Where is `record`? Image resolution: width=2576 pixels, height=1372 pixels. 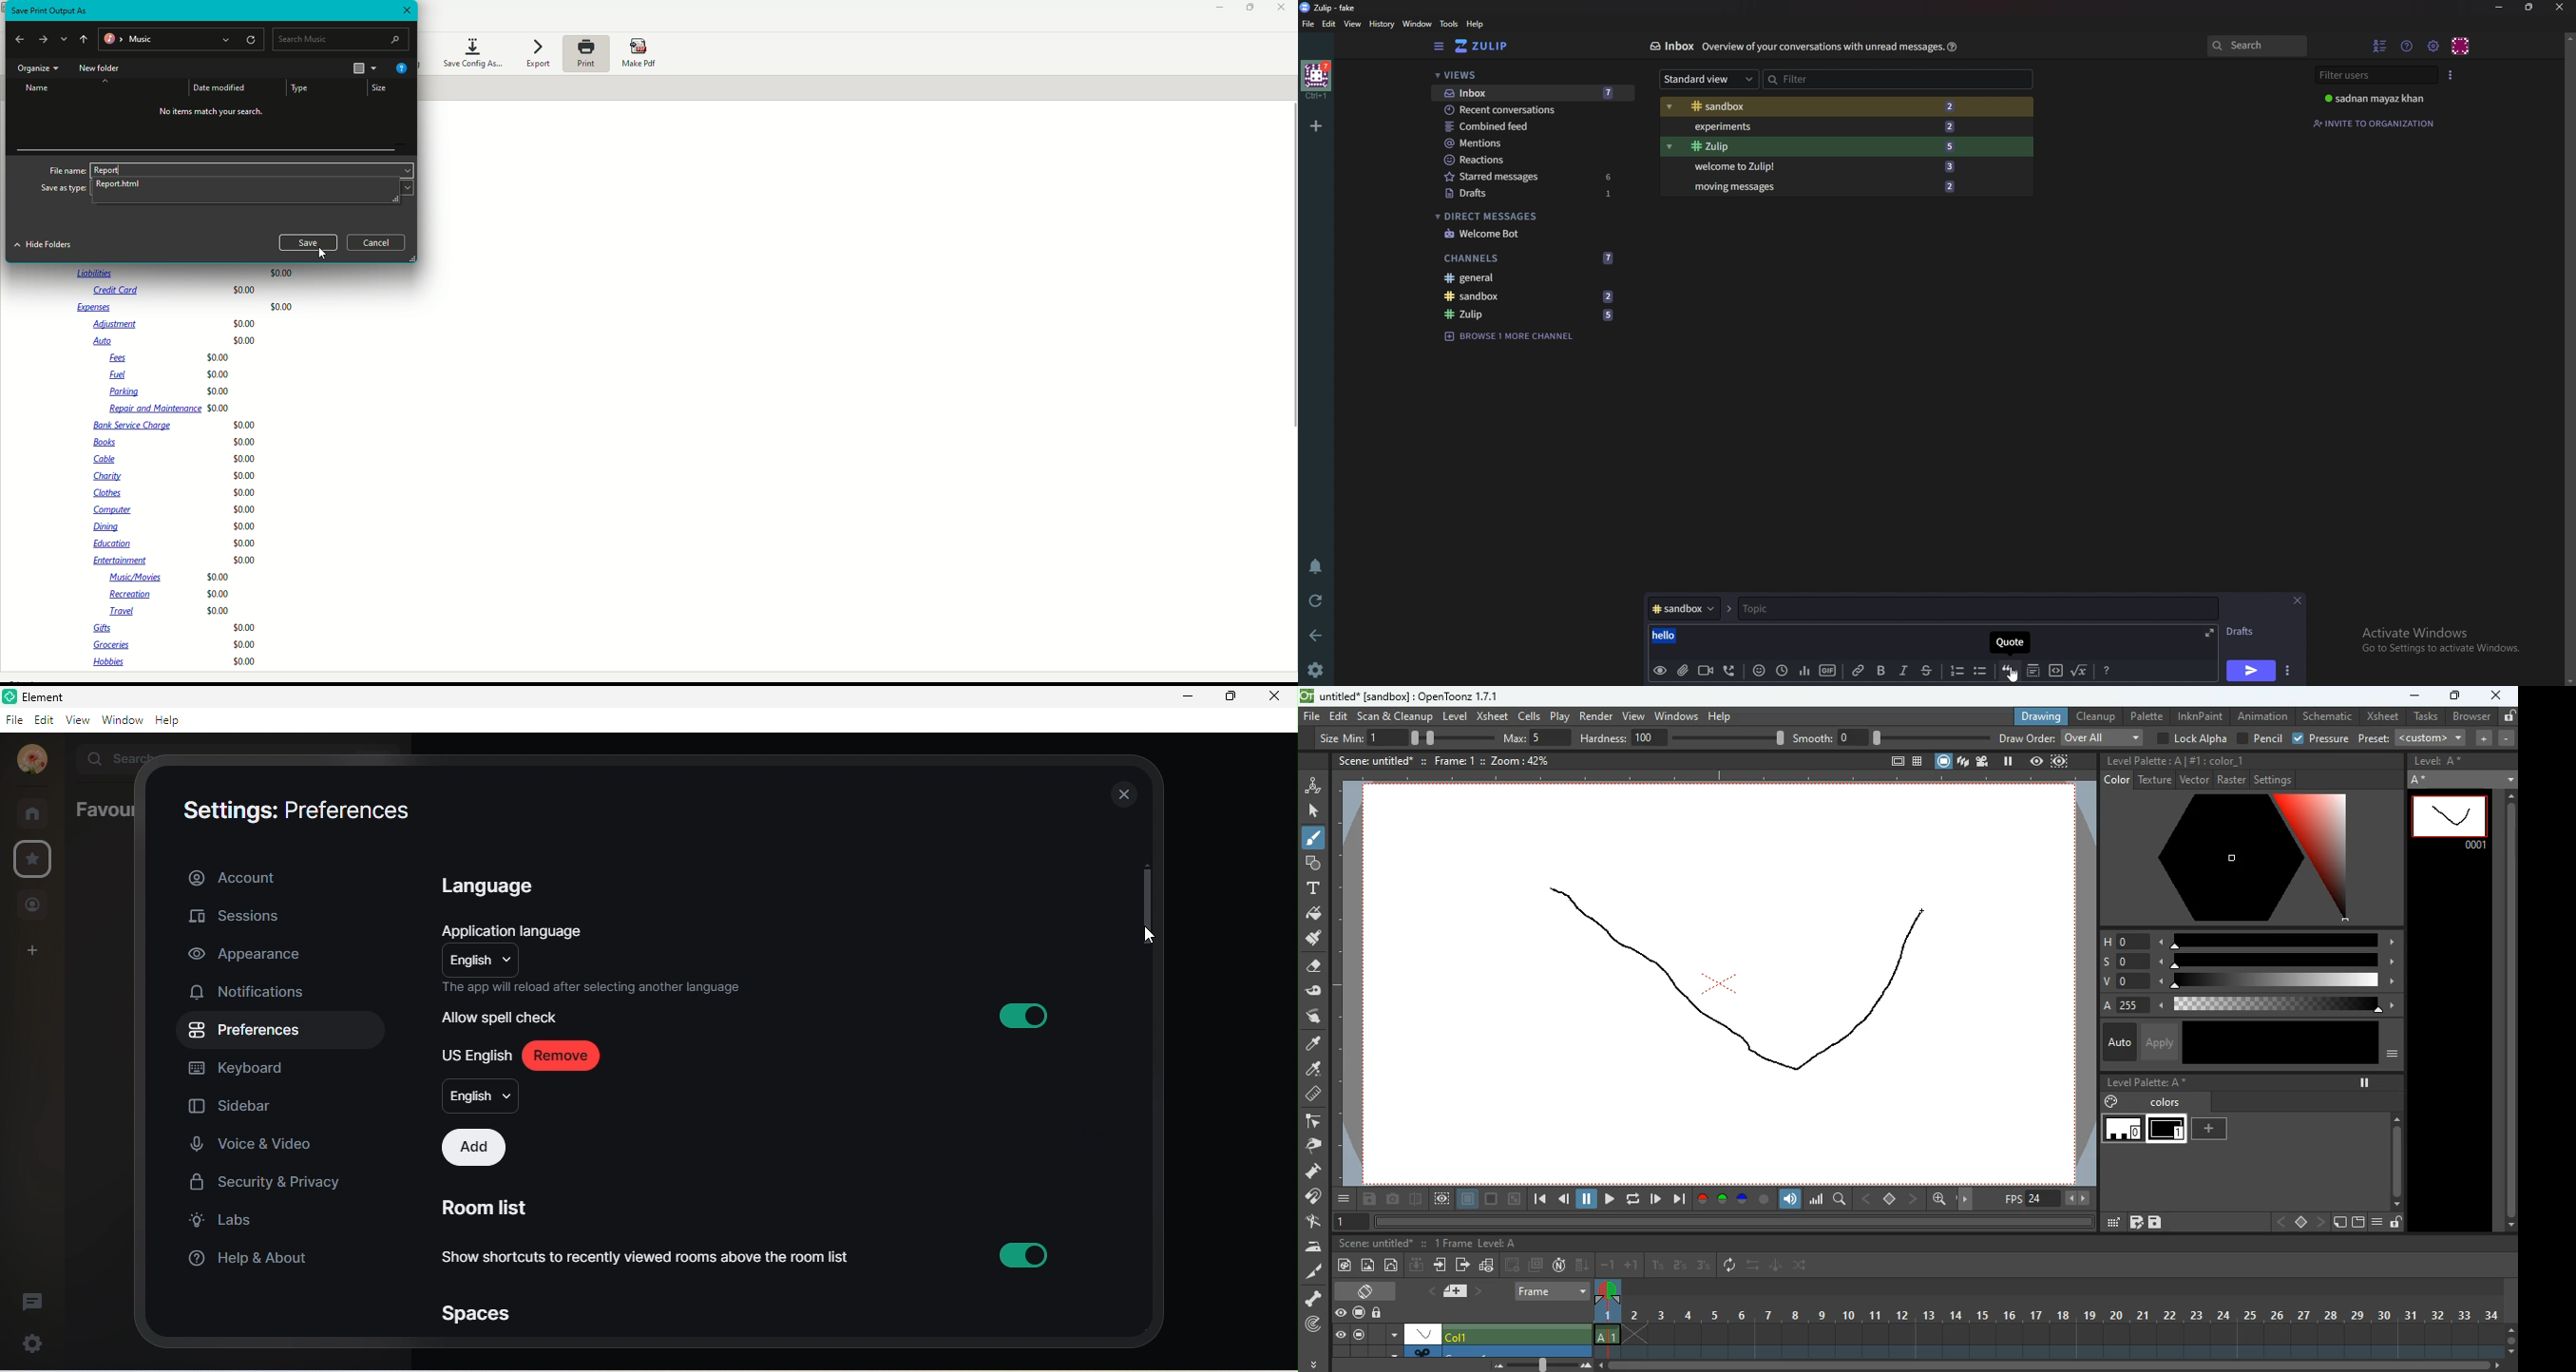
record is located at coordinates (1358, 1314).